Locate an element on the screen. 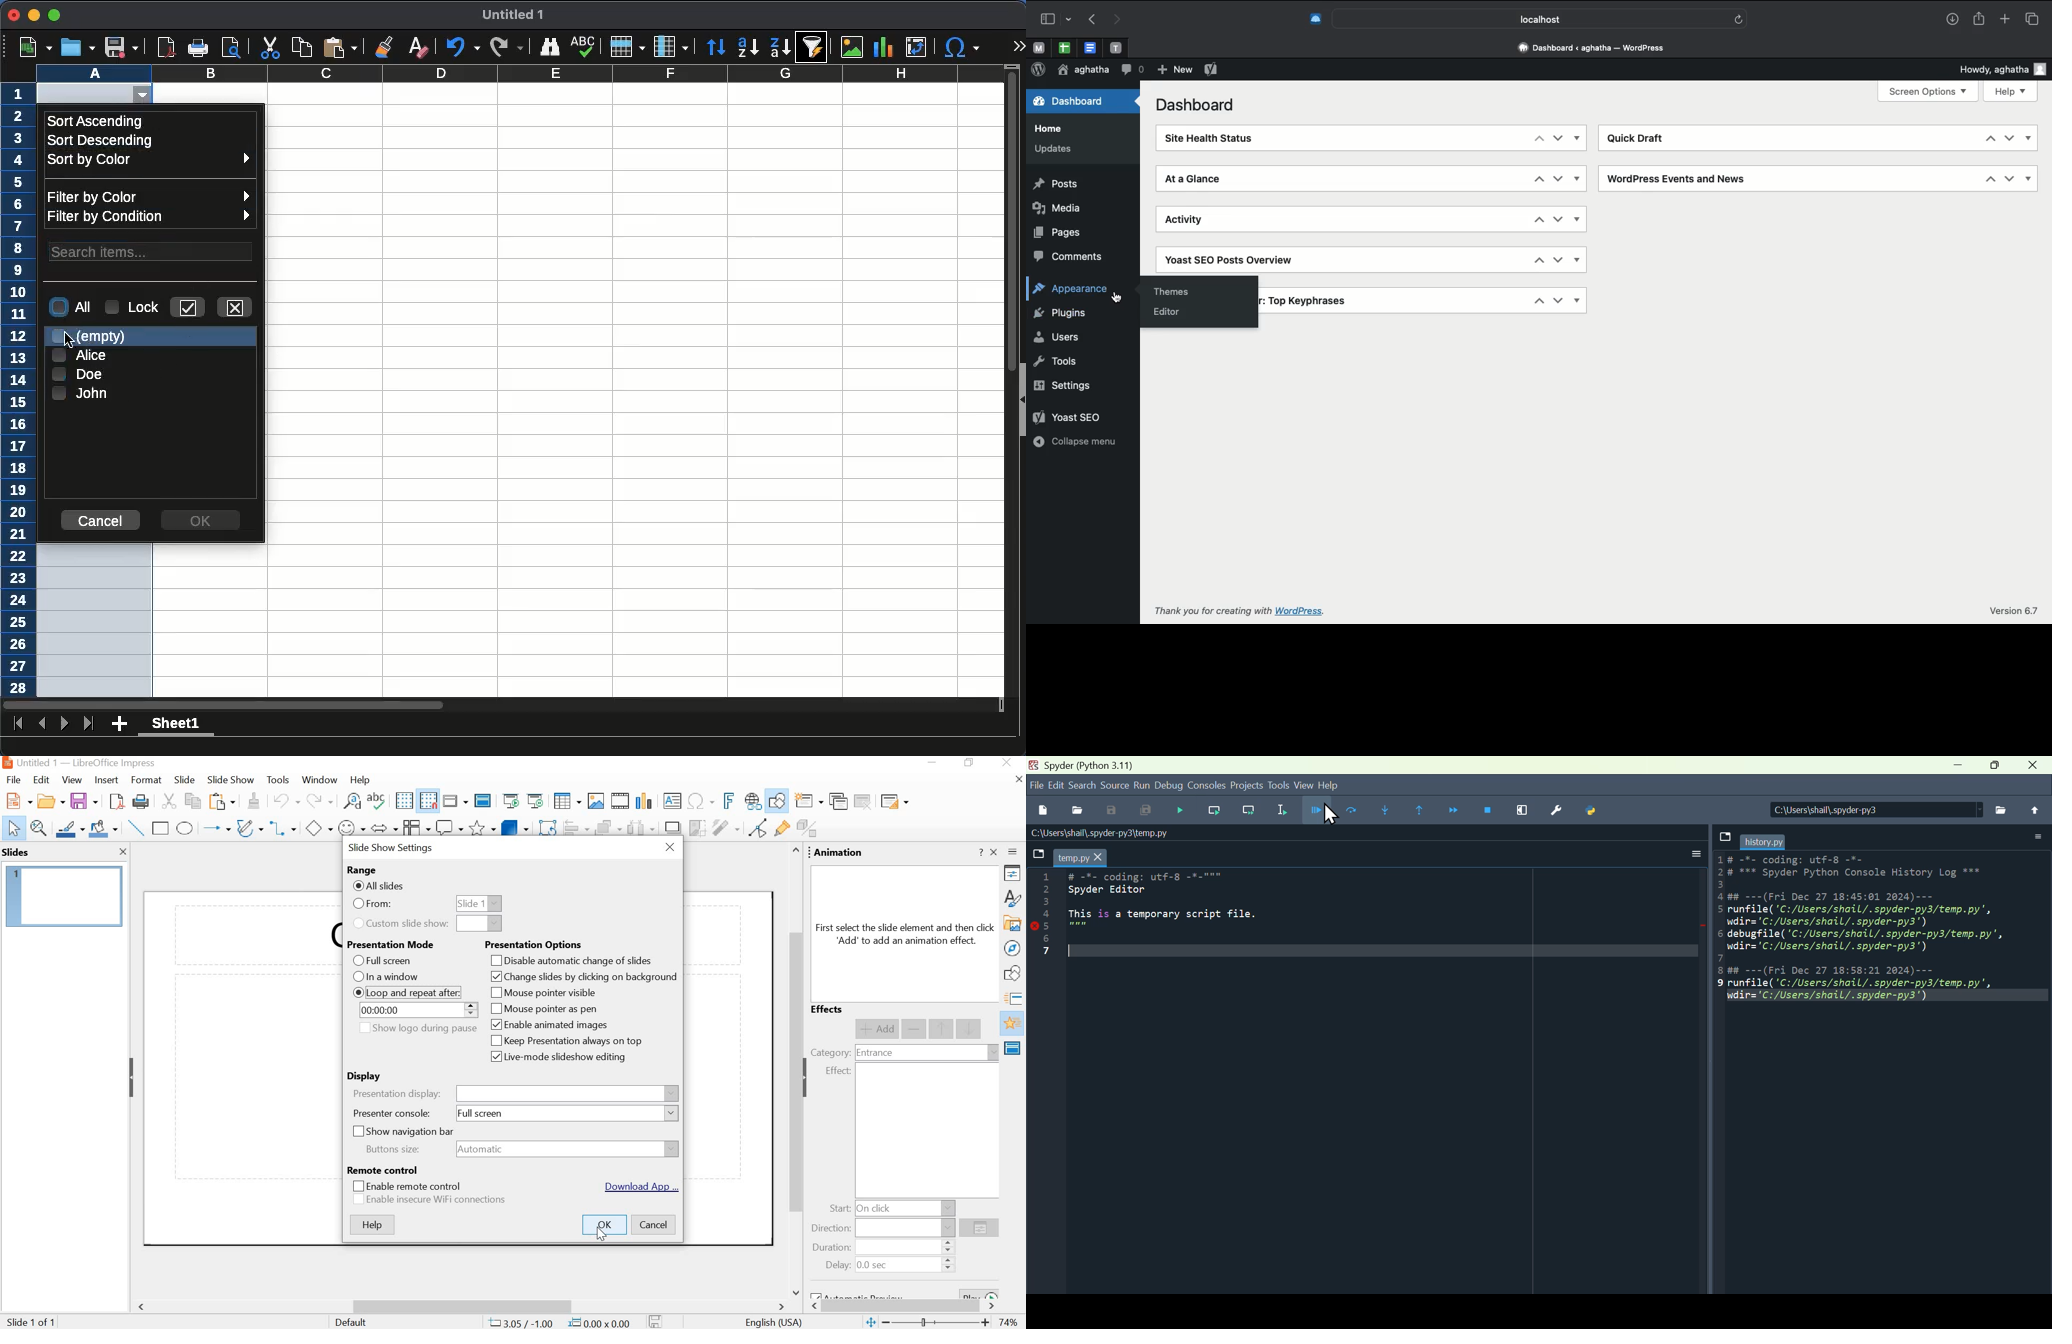  file menu is located at coordinates (17, 780).